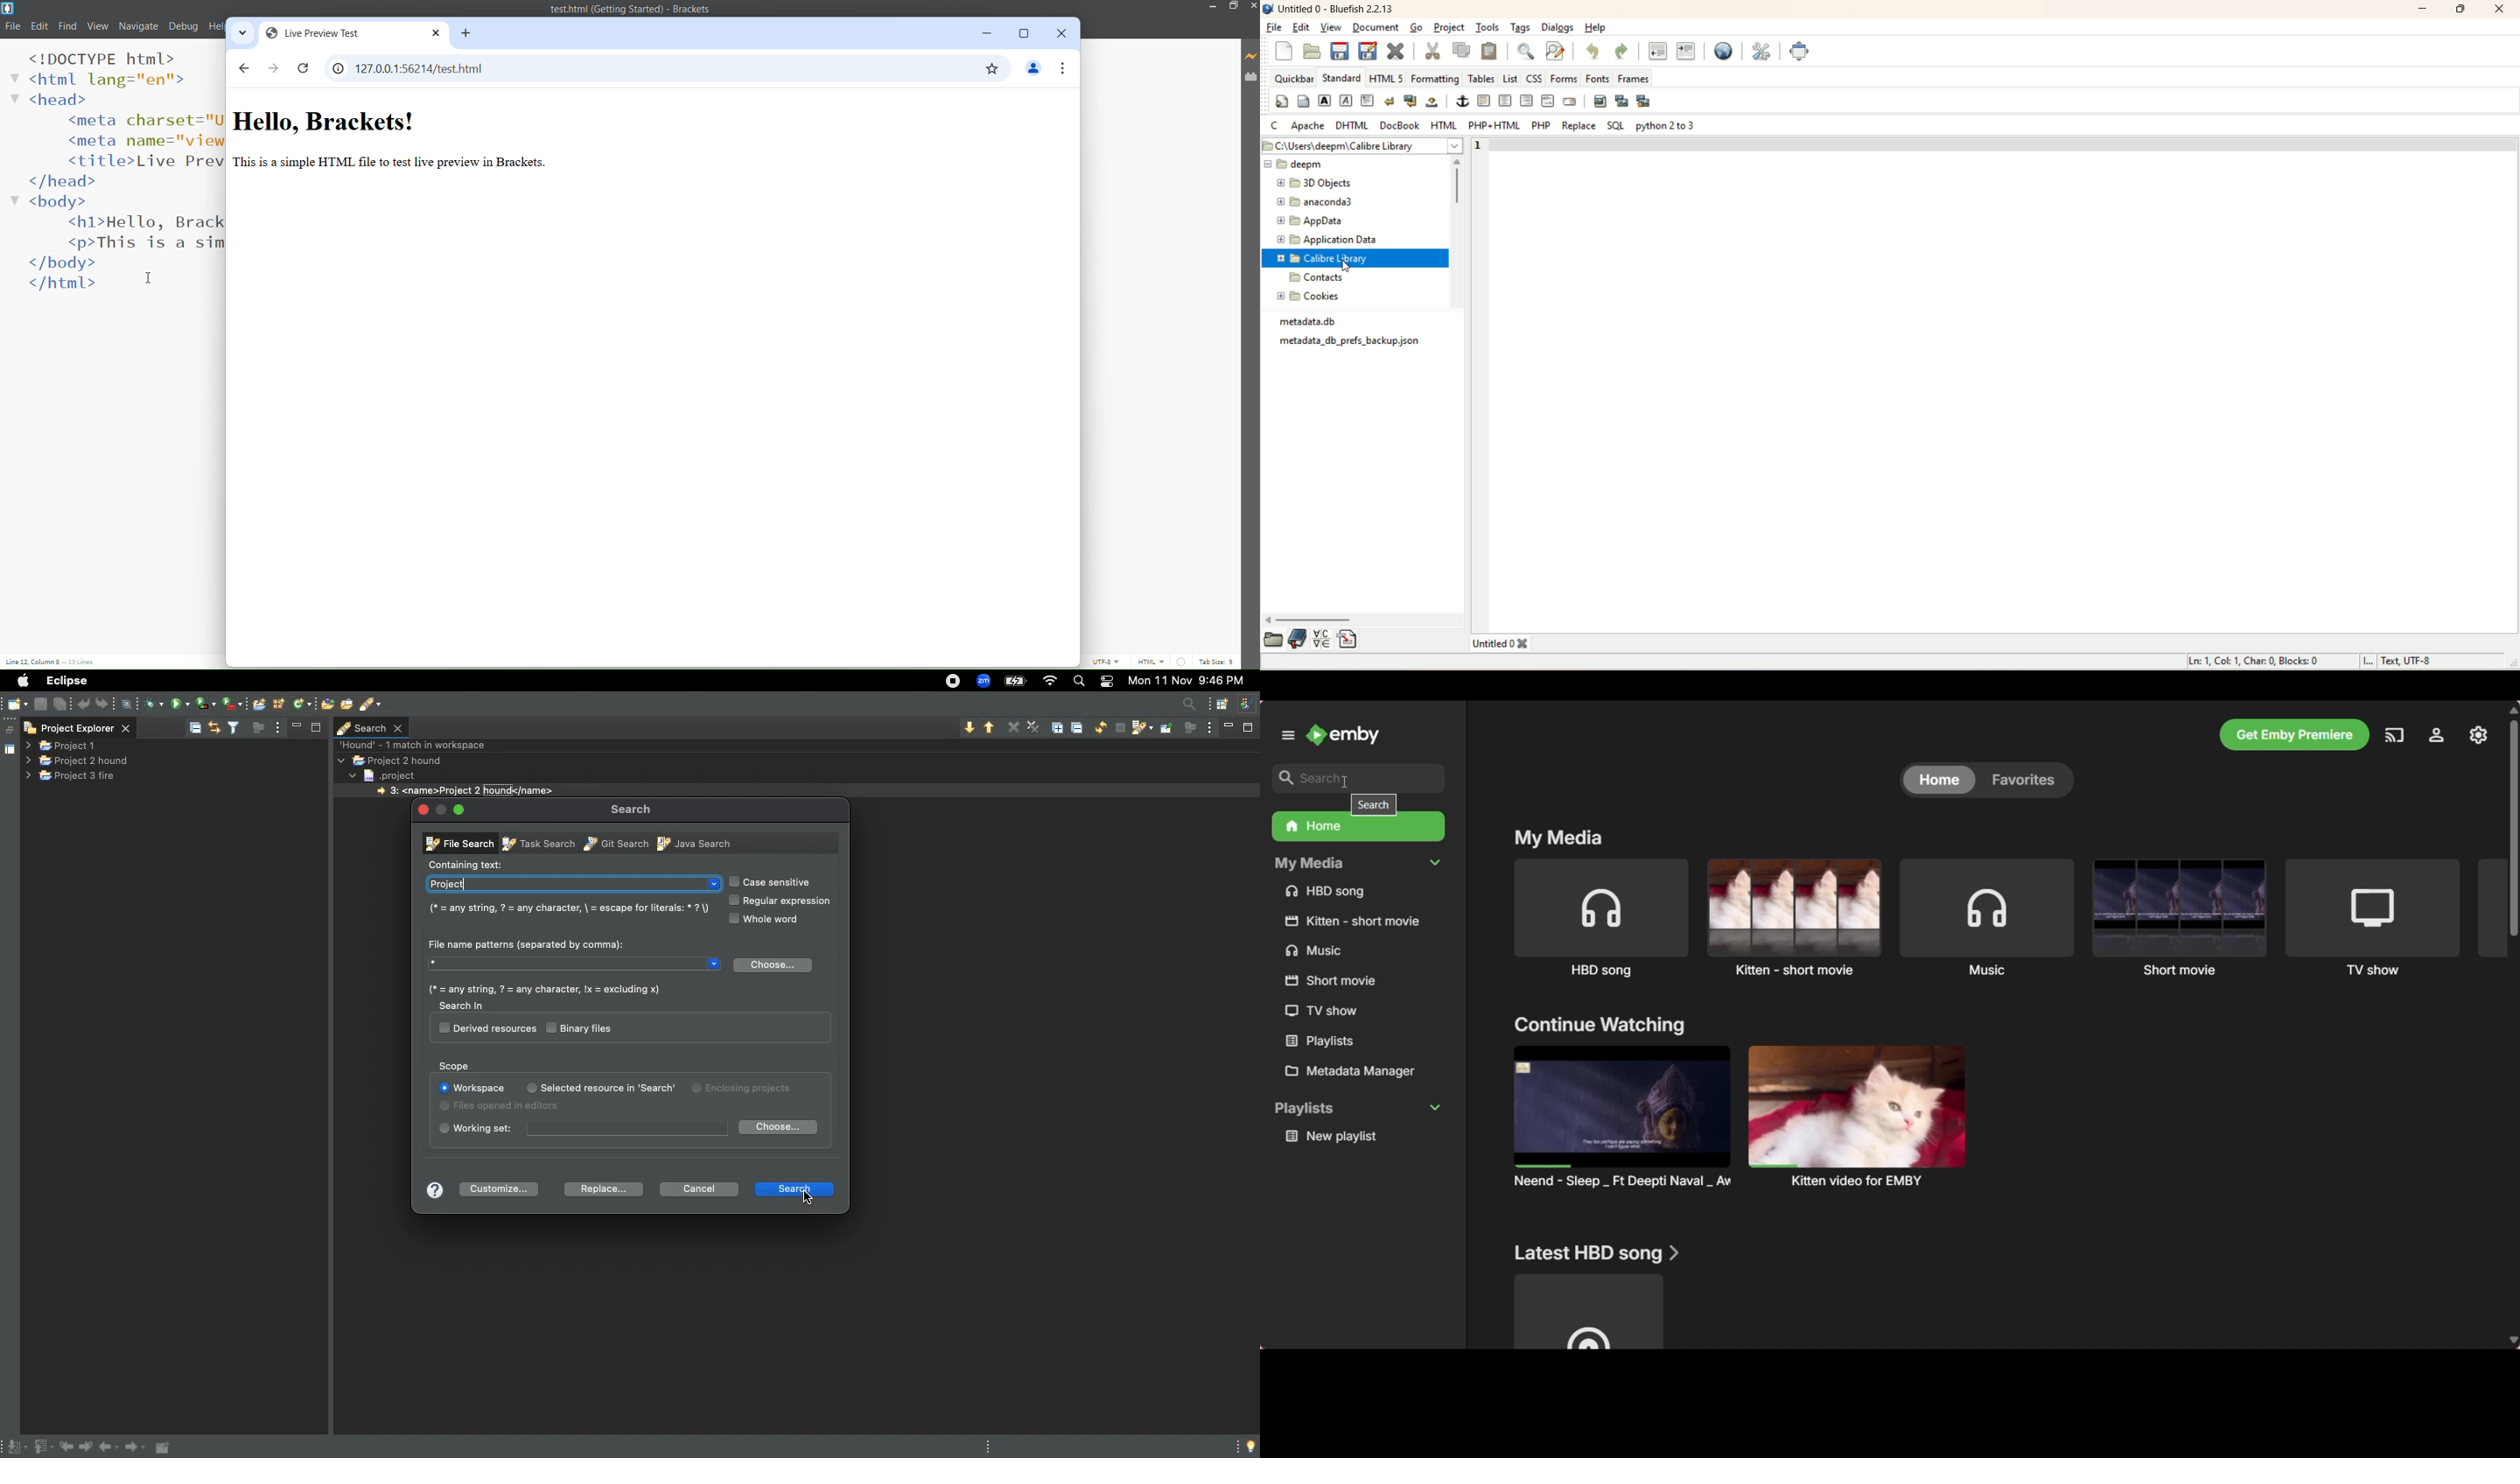  I want to click on tags, so click(1518, 30).